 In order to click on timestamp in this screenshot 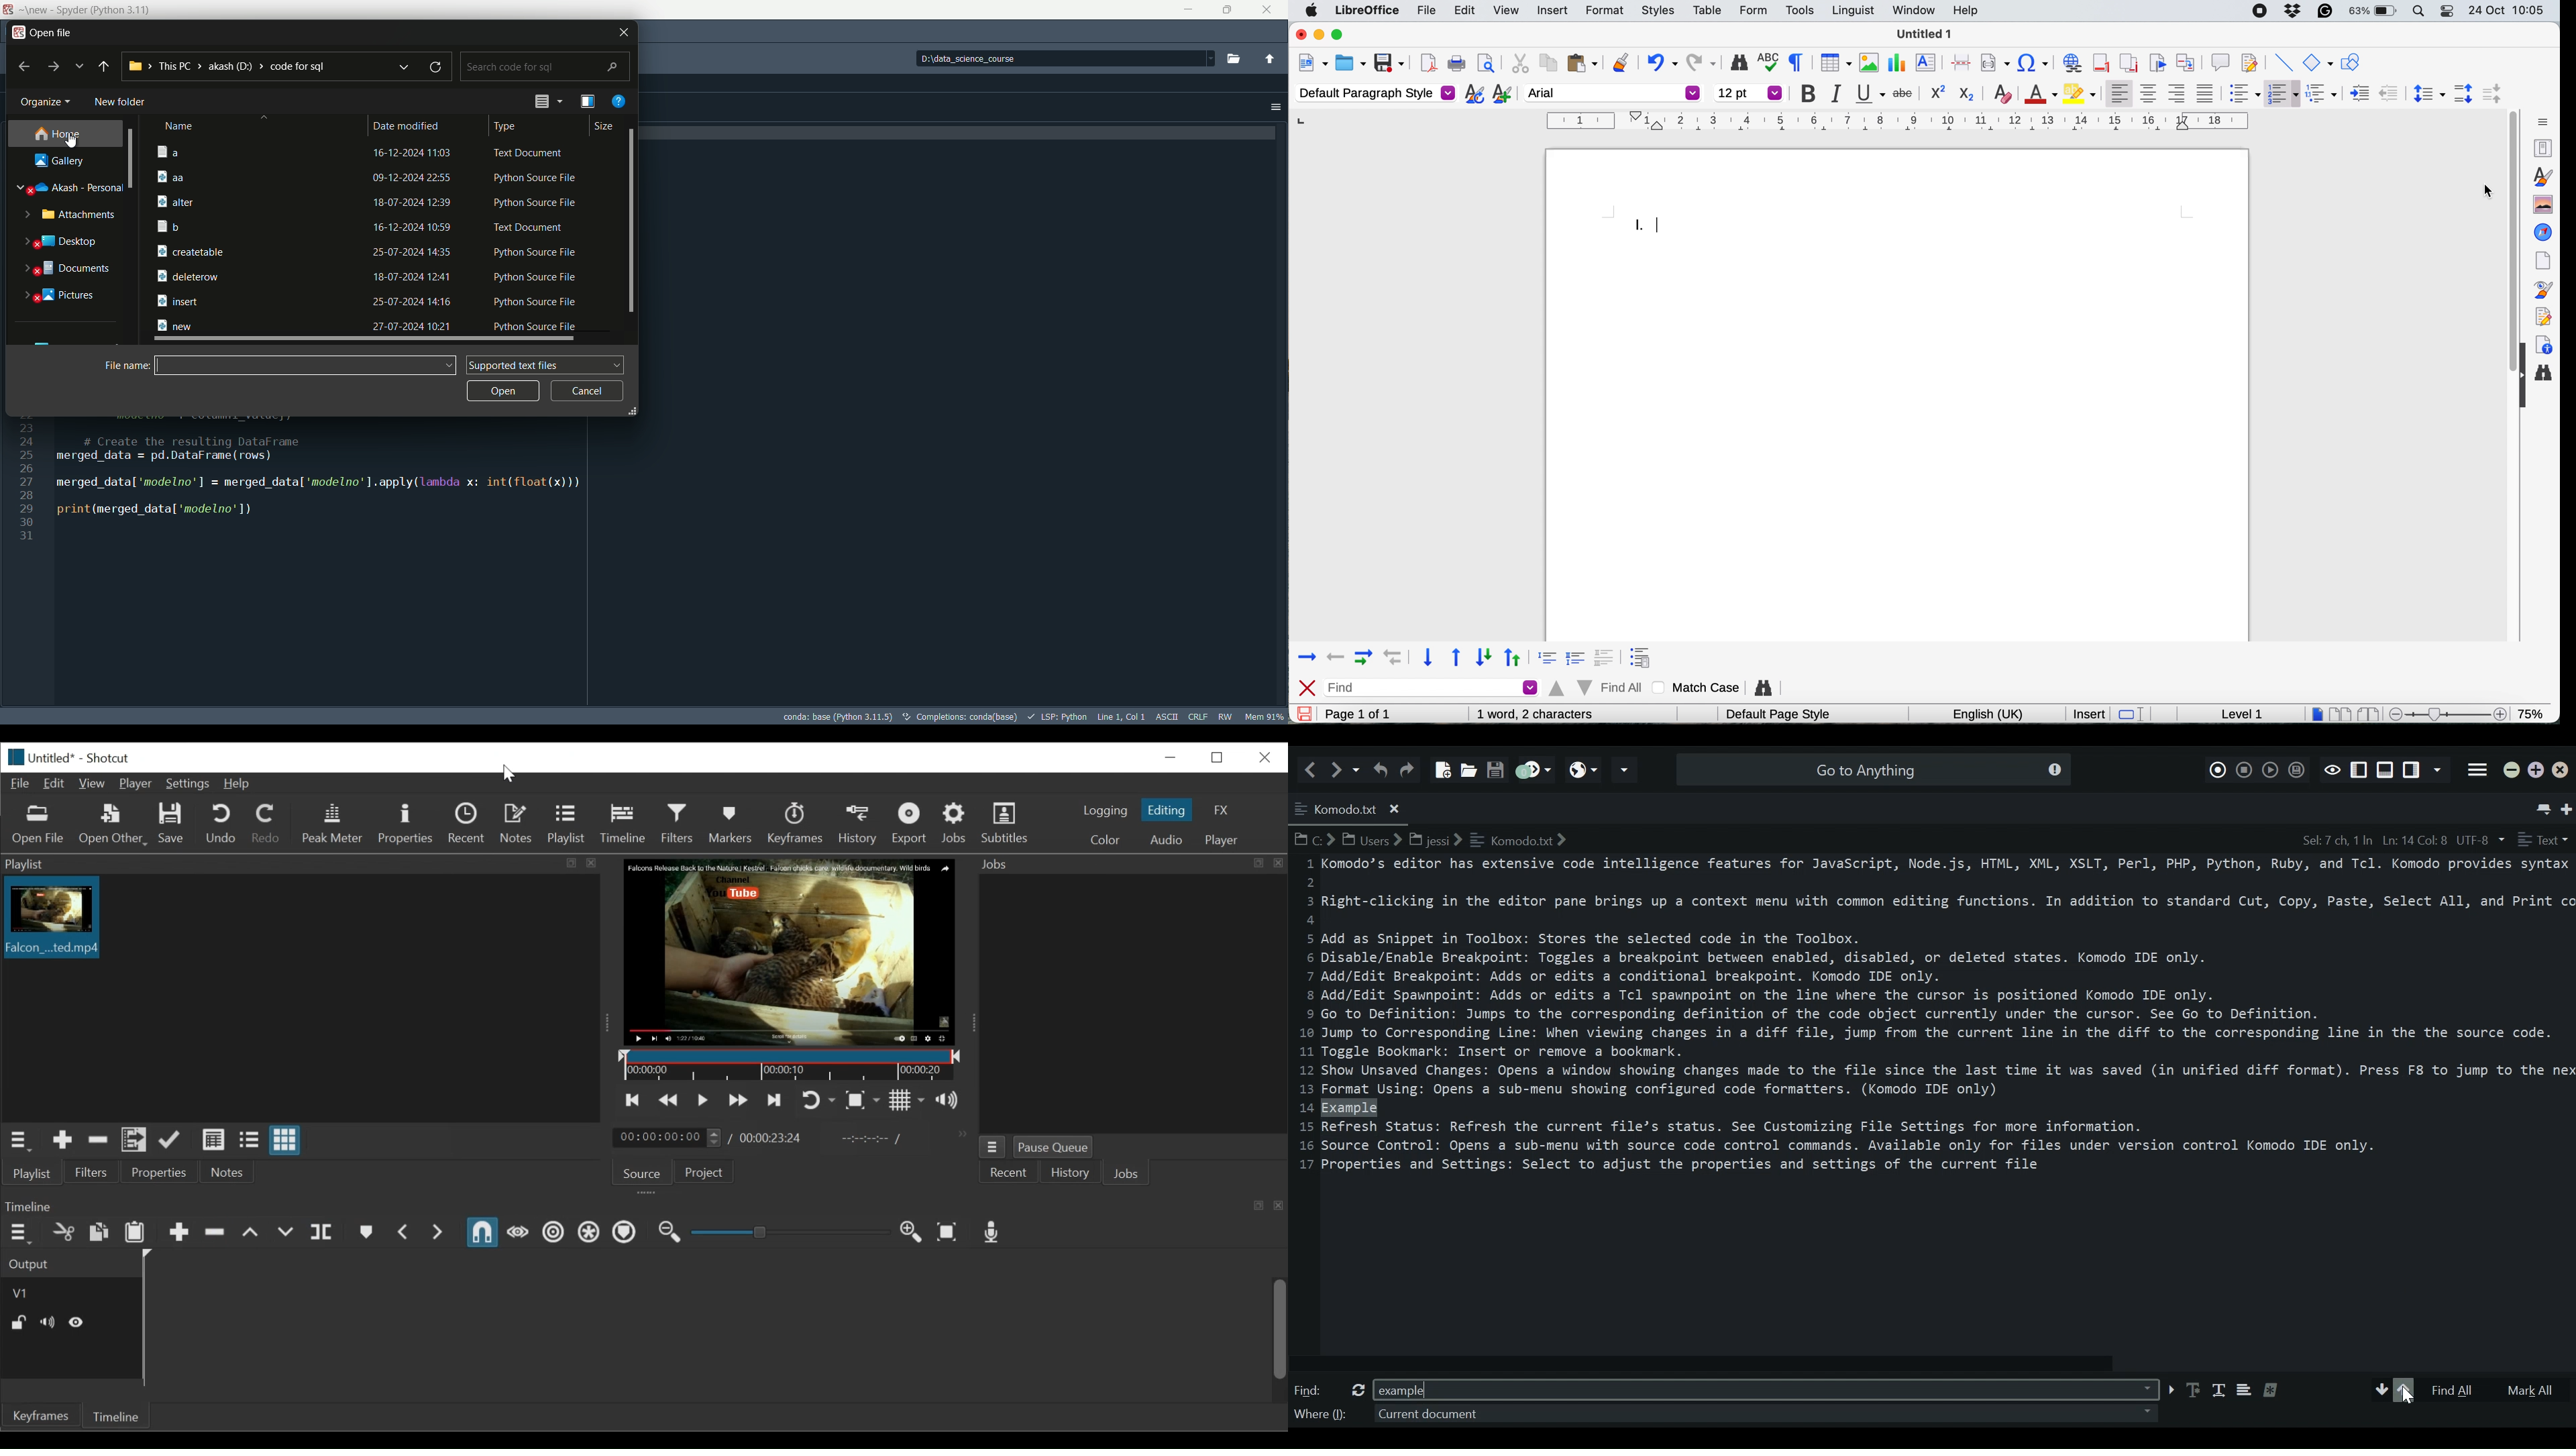, I will do `click(412, 203)`.